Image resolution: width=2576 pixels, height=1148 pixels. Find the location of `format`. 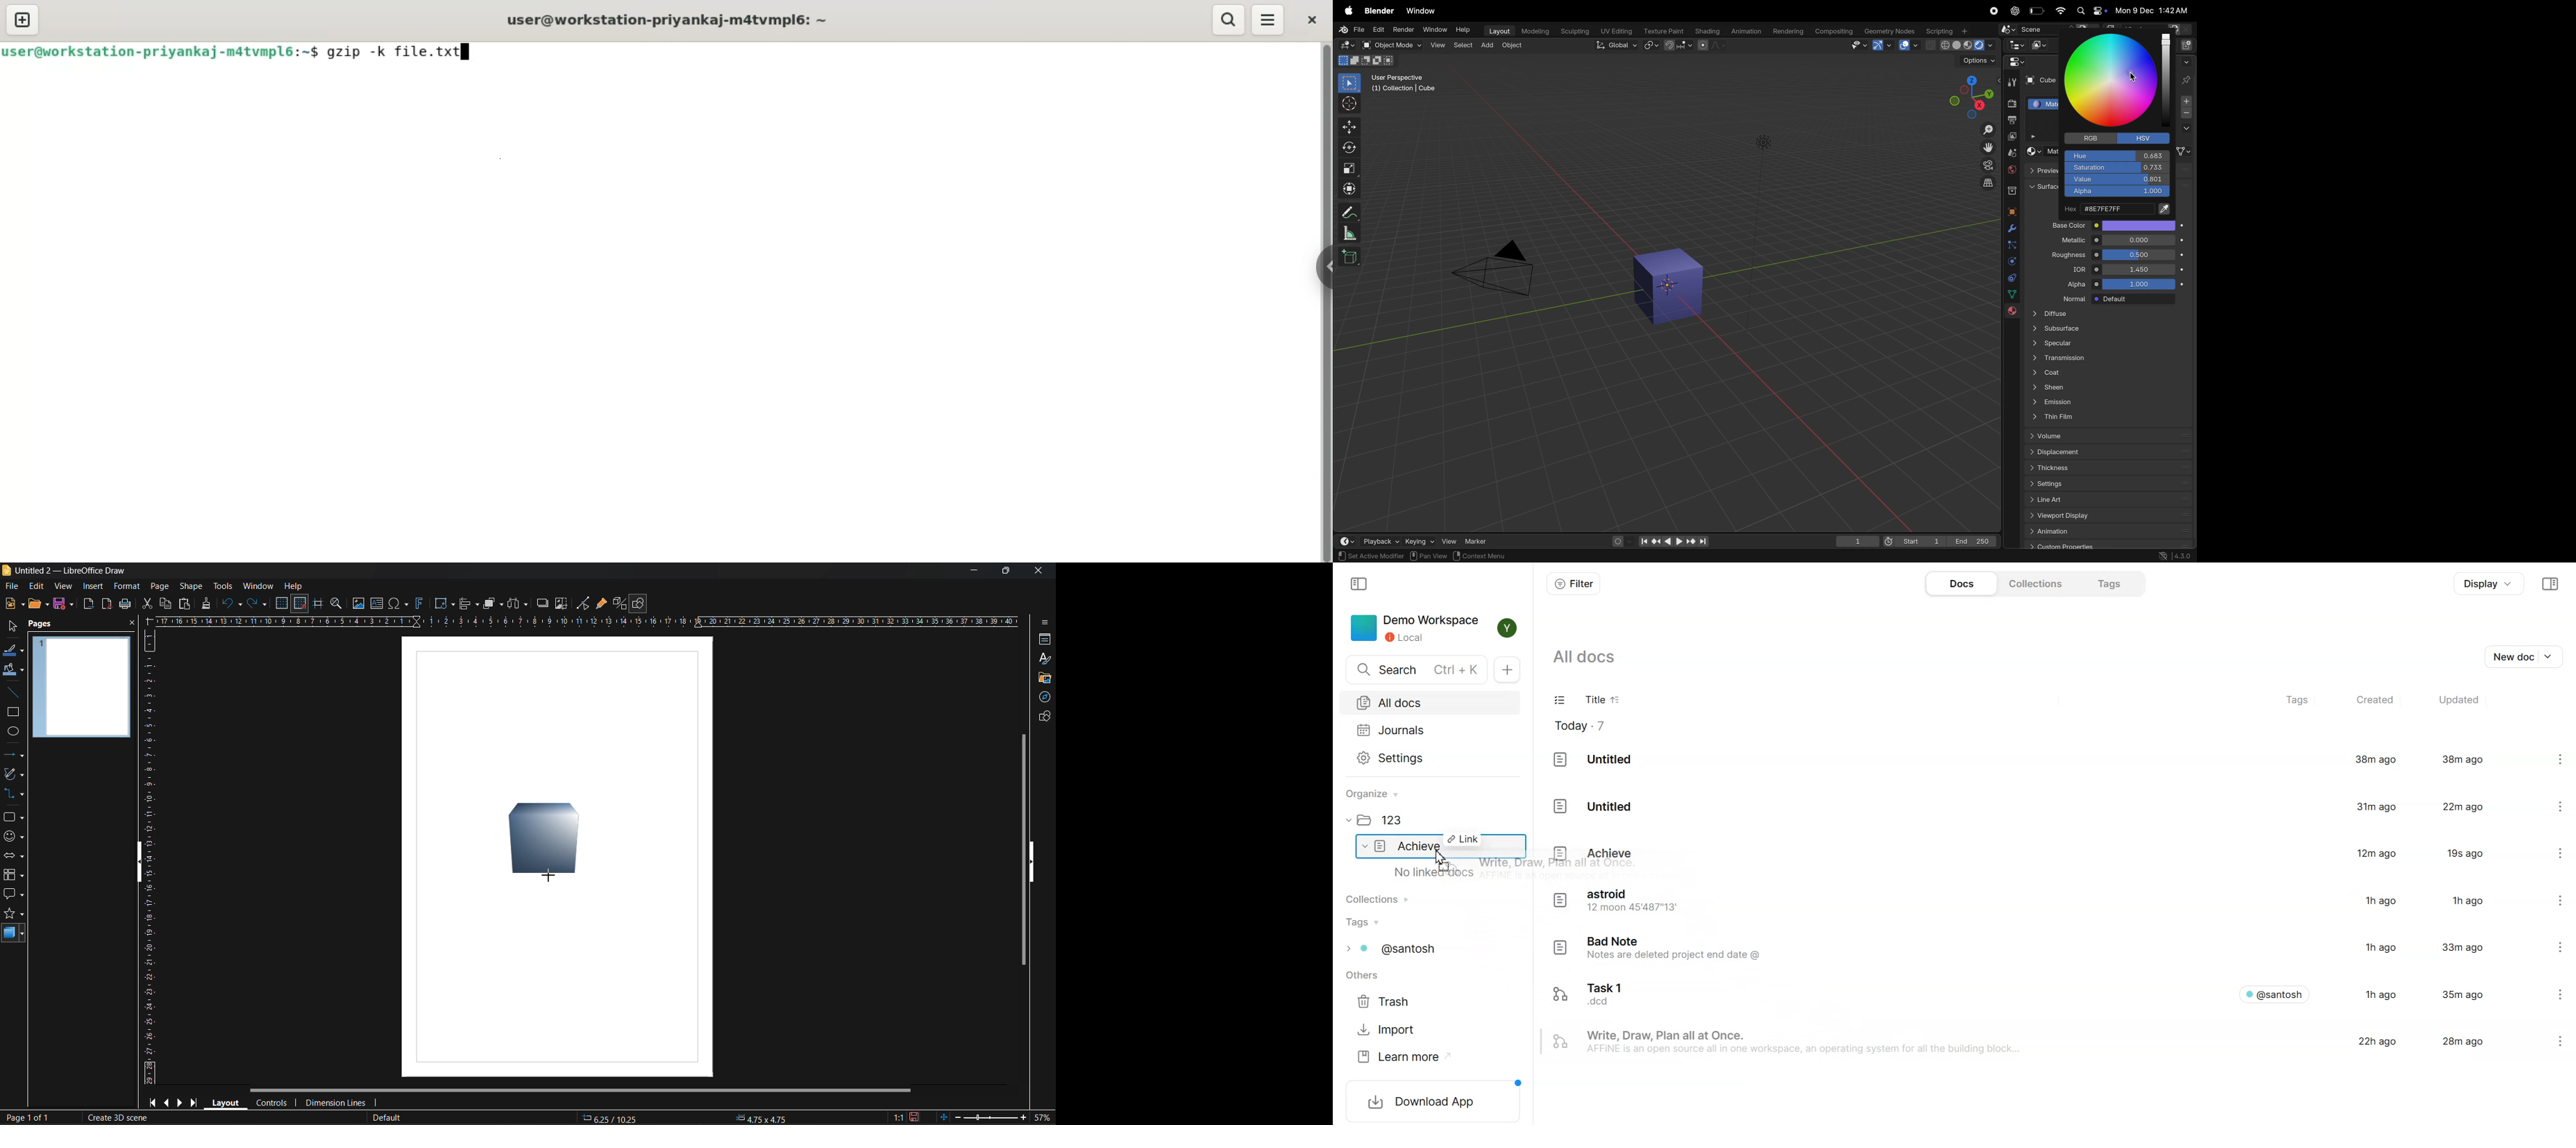

format is located at coordinates (128, 587).